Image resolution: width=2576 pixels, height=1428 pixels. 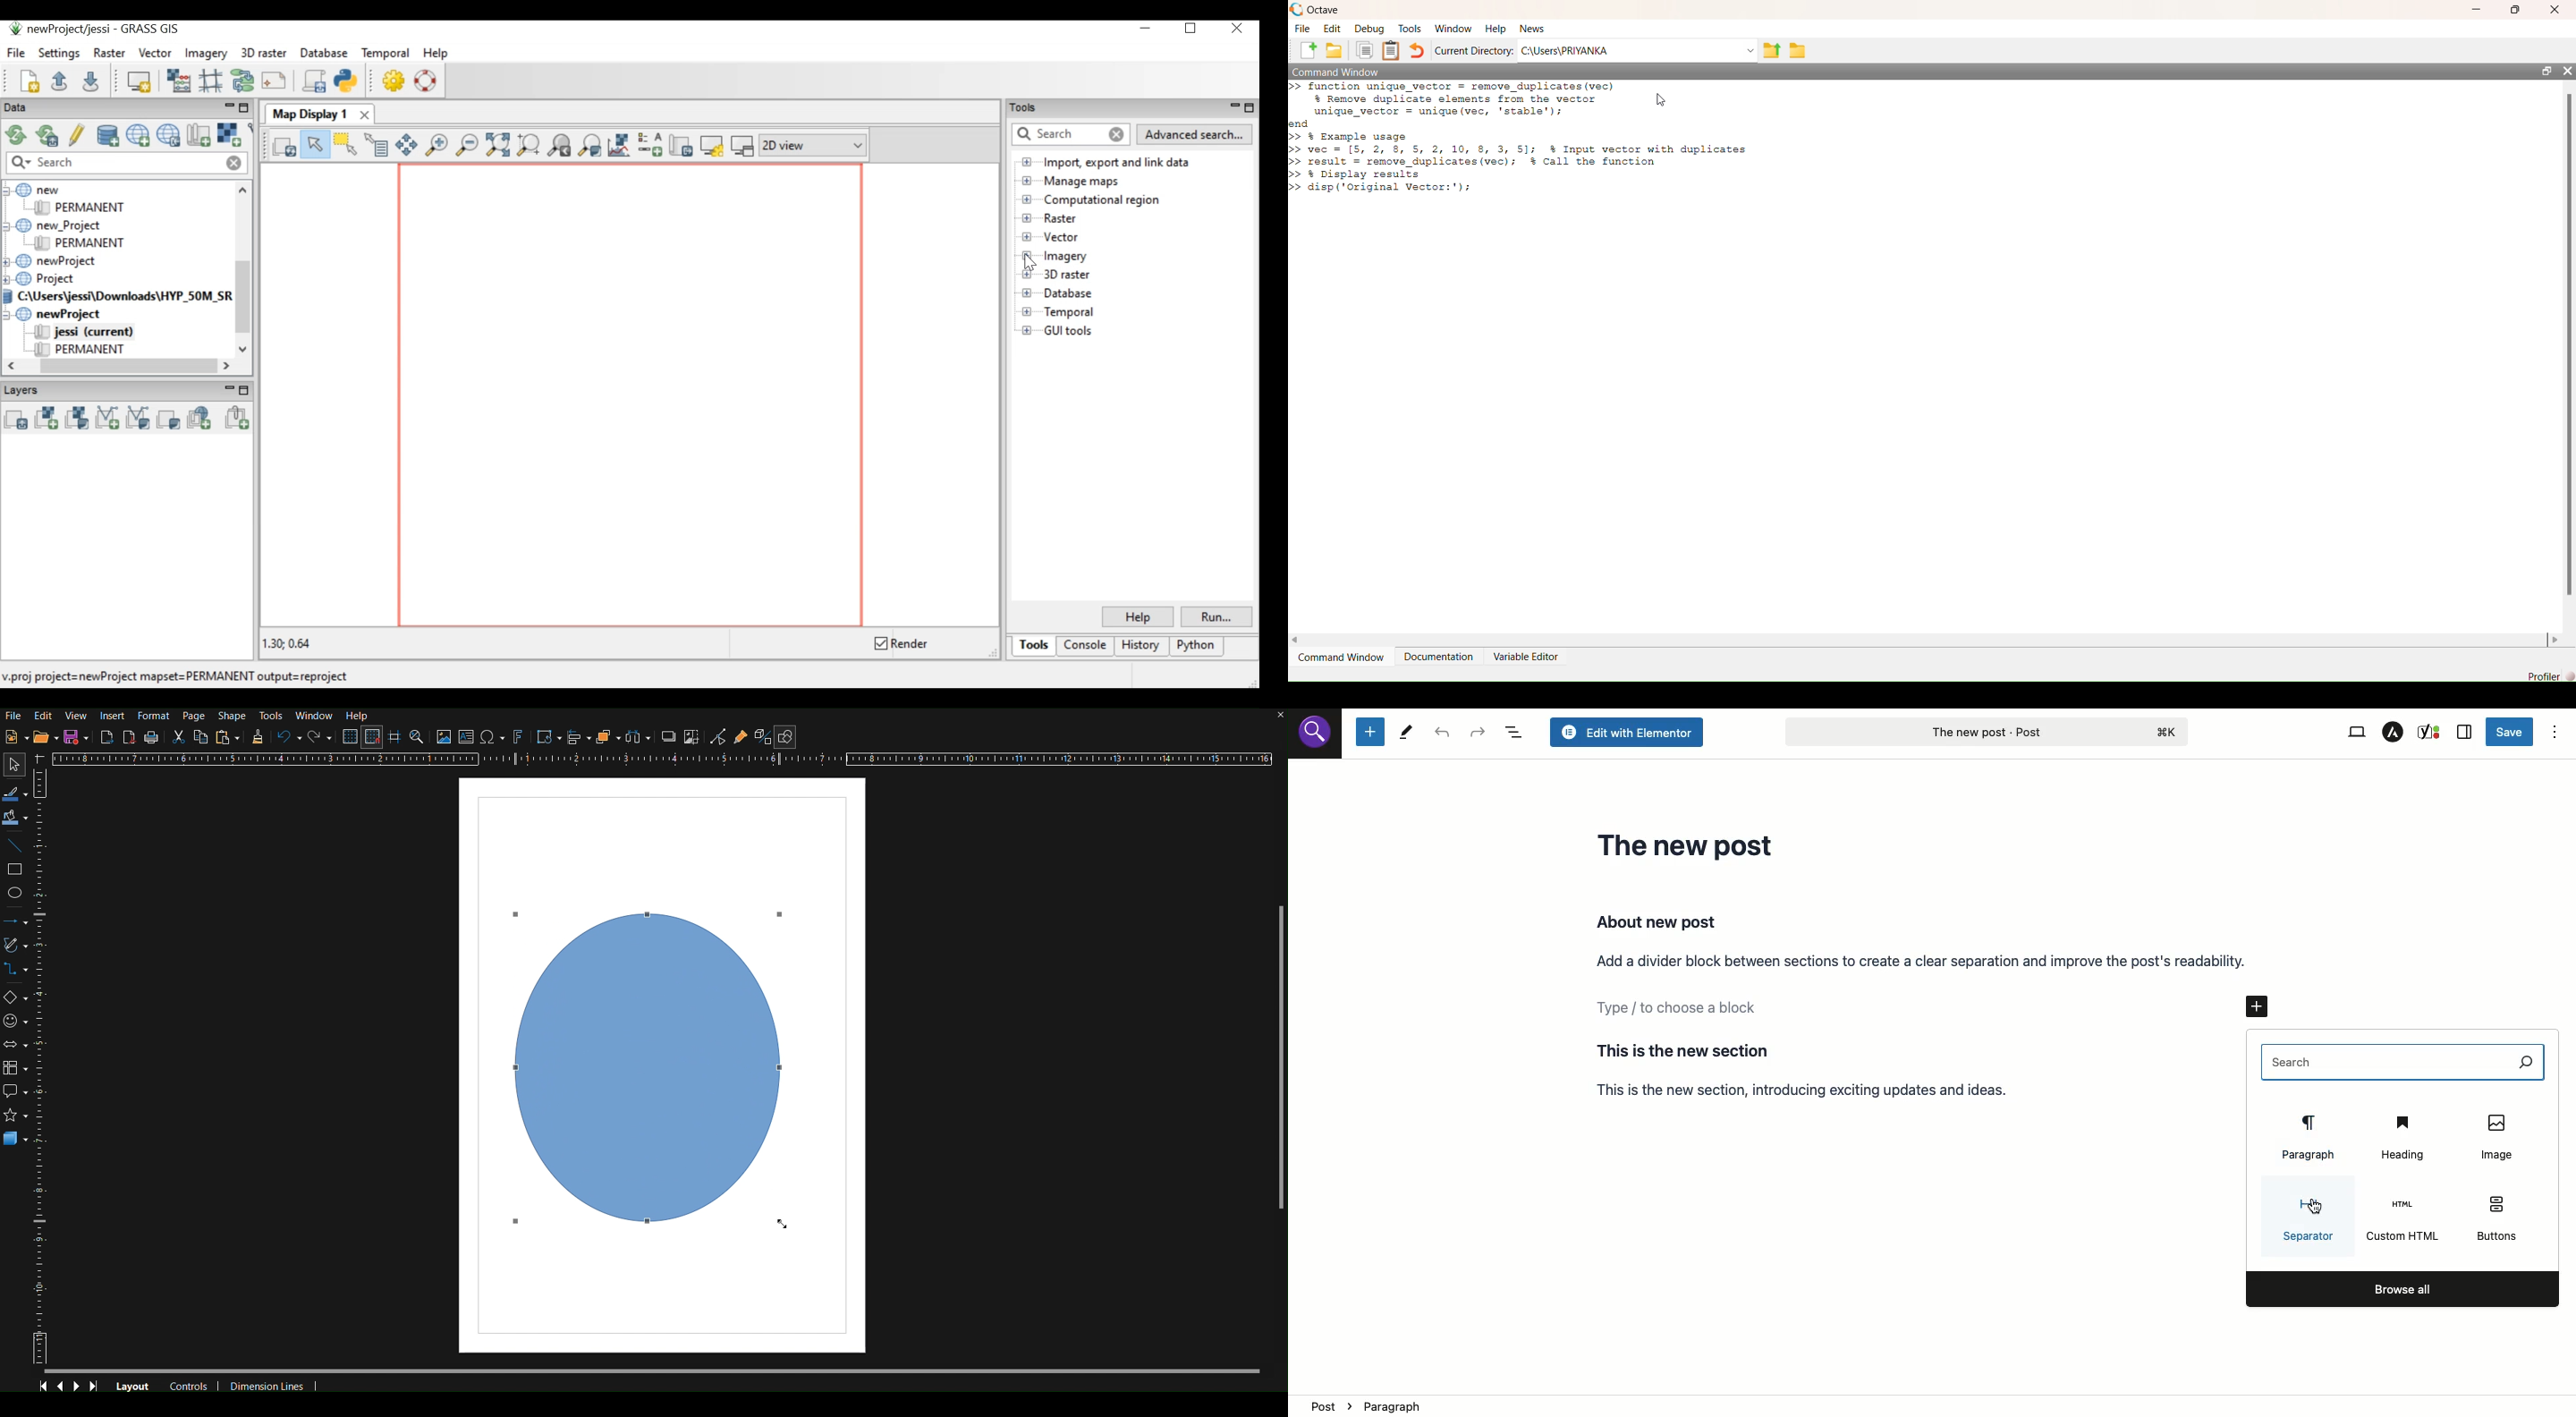 I want to click on Insert Image, so click(x=443, y=738).